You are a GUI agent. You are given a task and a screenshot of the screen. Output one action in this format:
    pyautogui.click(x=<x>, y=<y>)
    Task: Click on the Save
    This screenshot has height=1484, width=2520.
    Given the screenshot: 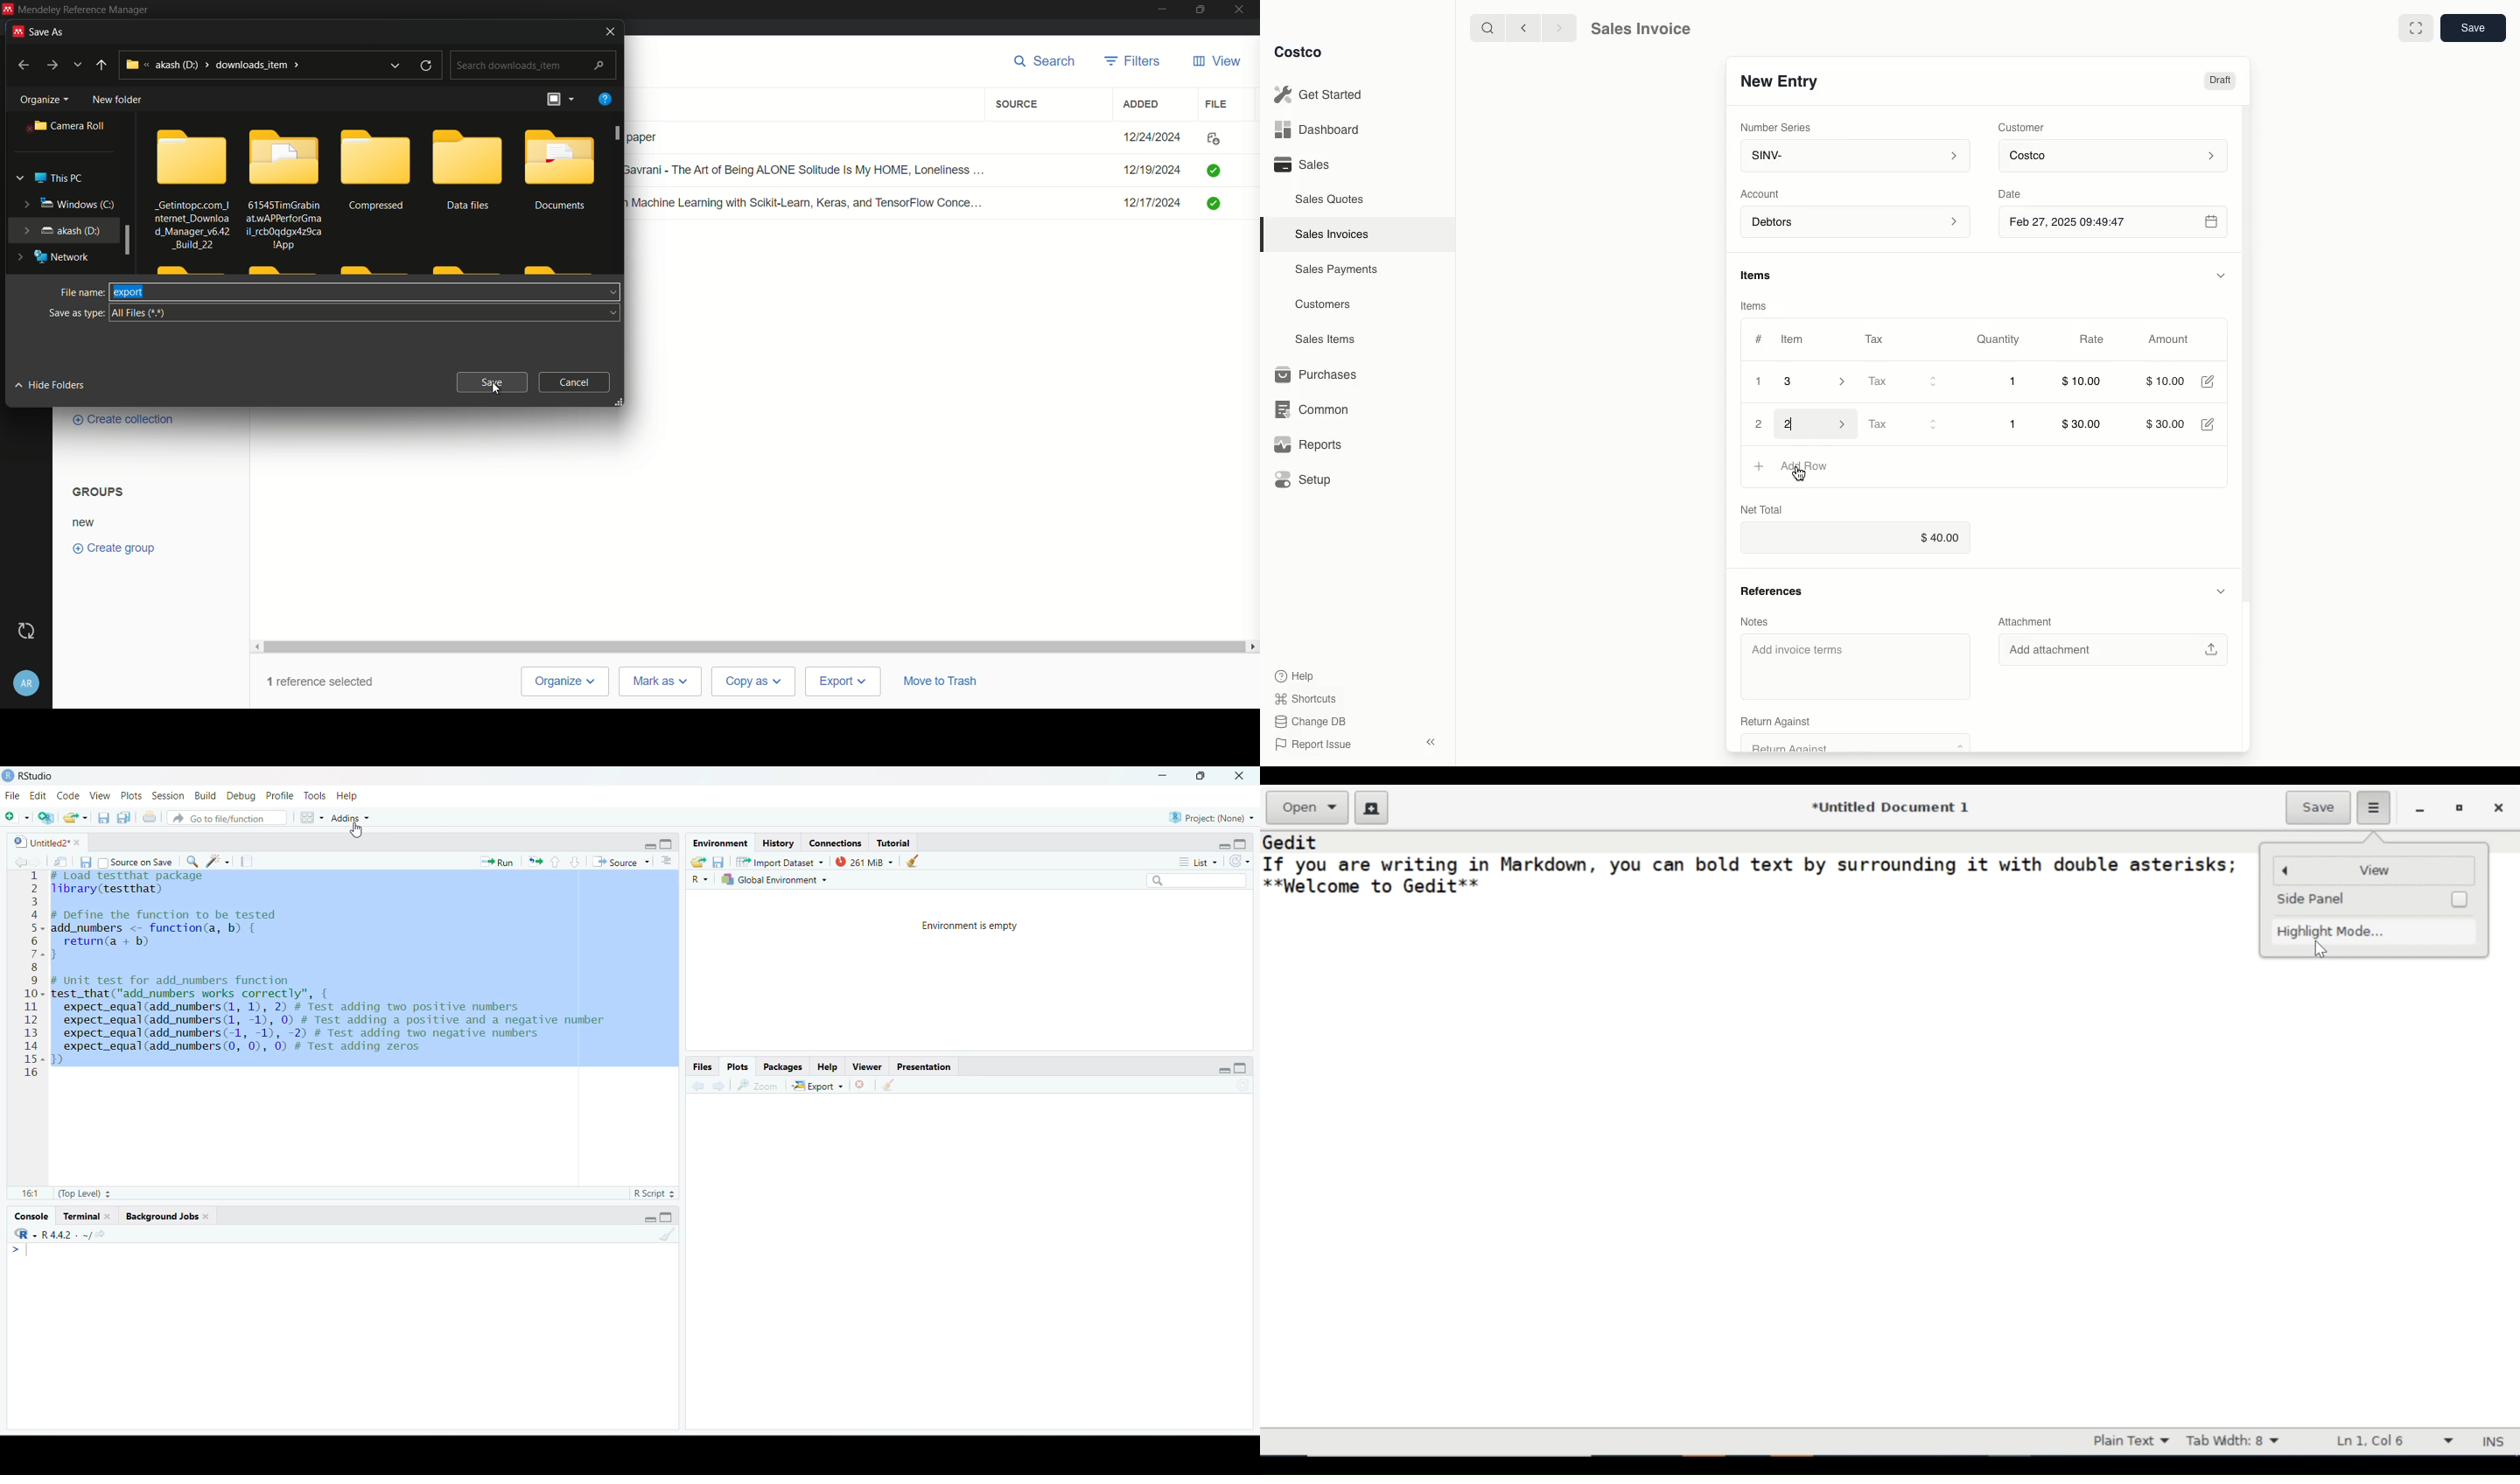 What is the action you would take?
    pyautogui.click(x=85, y=863)
    